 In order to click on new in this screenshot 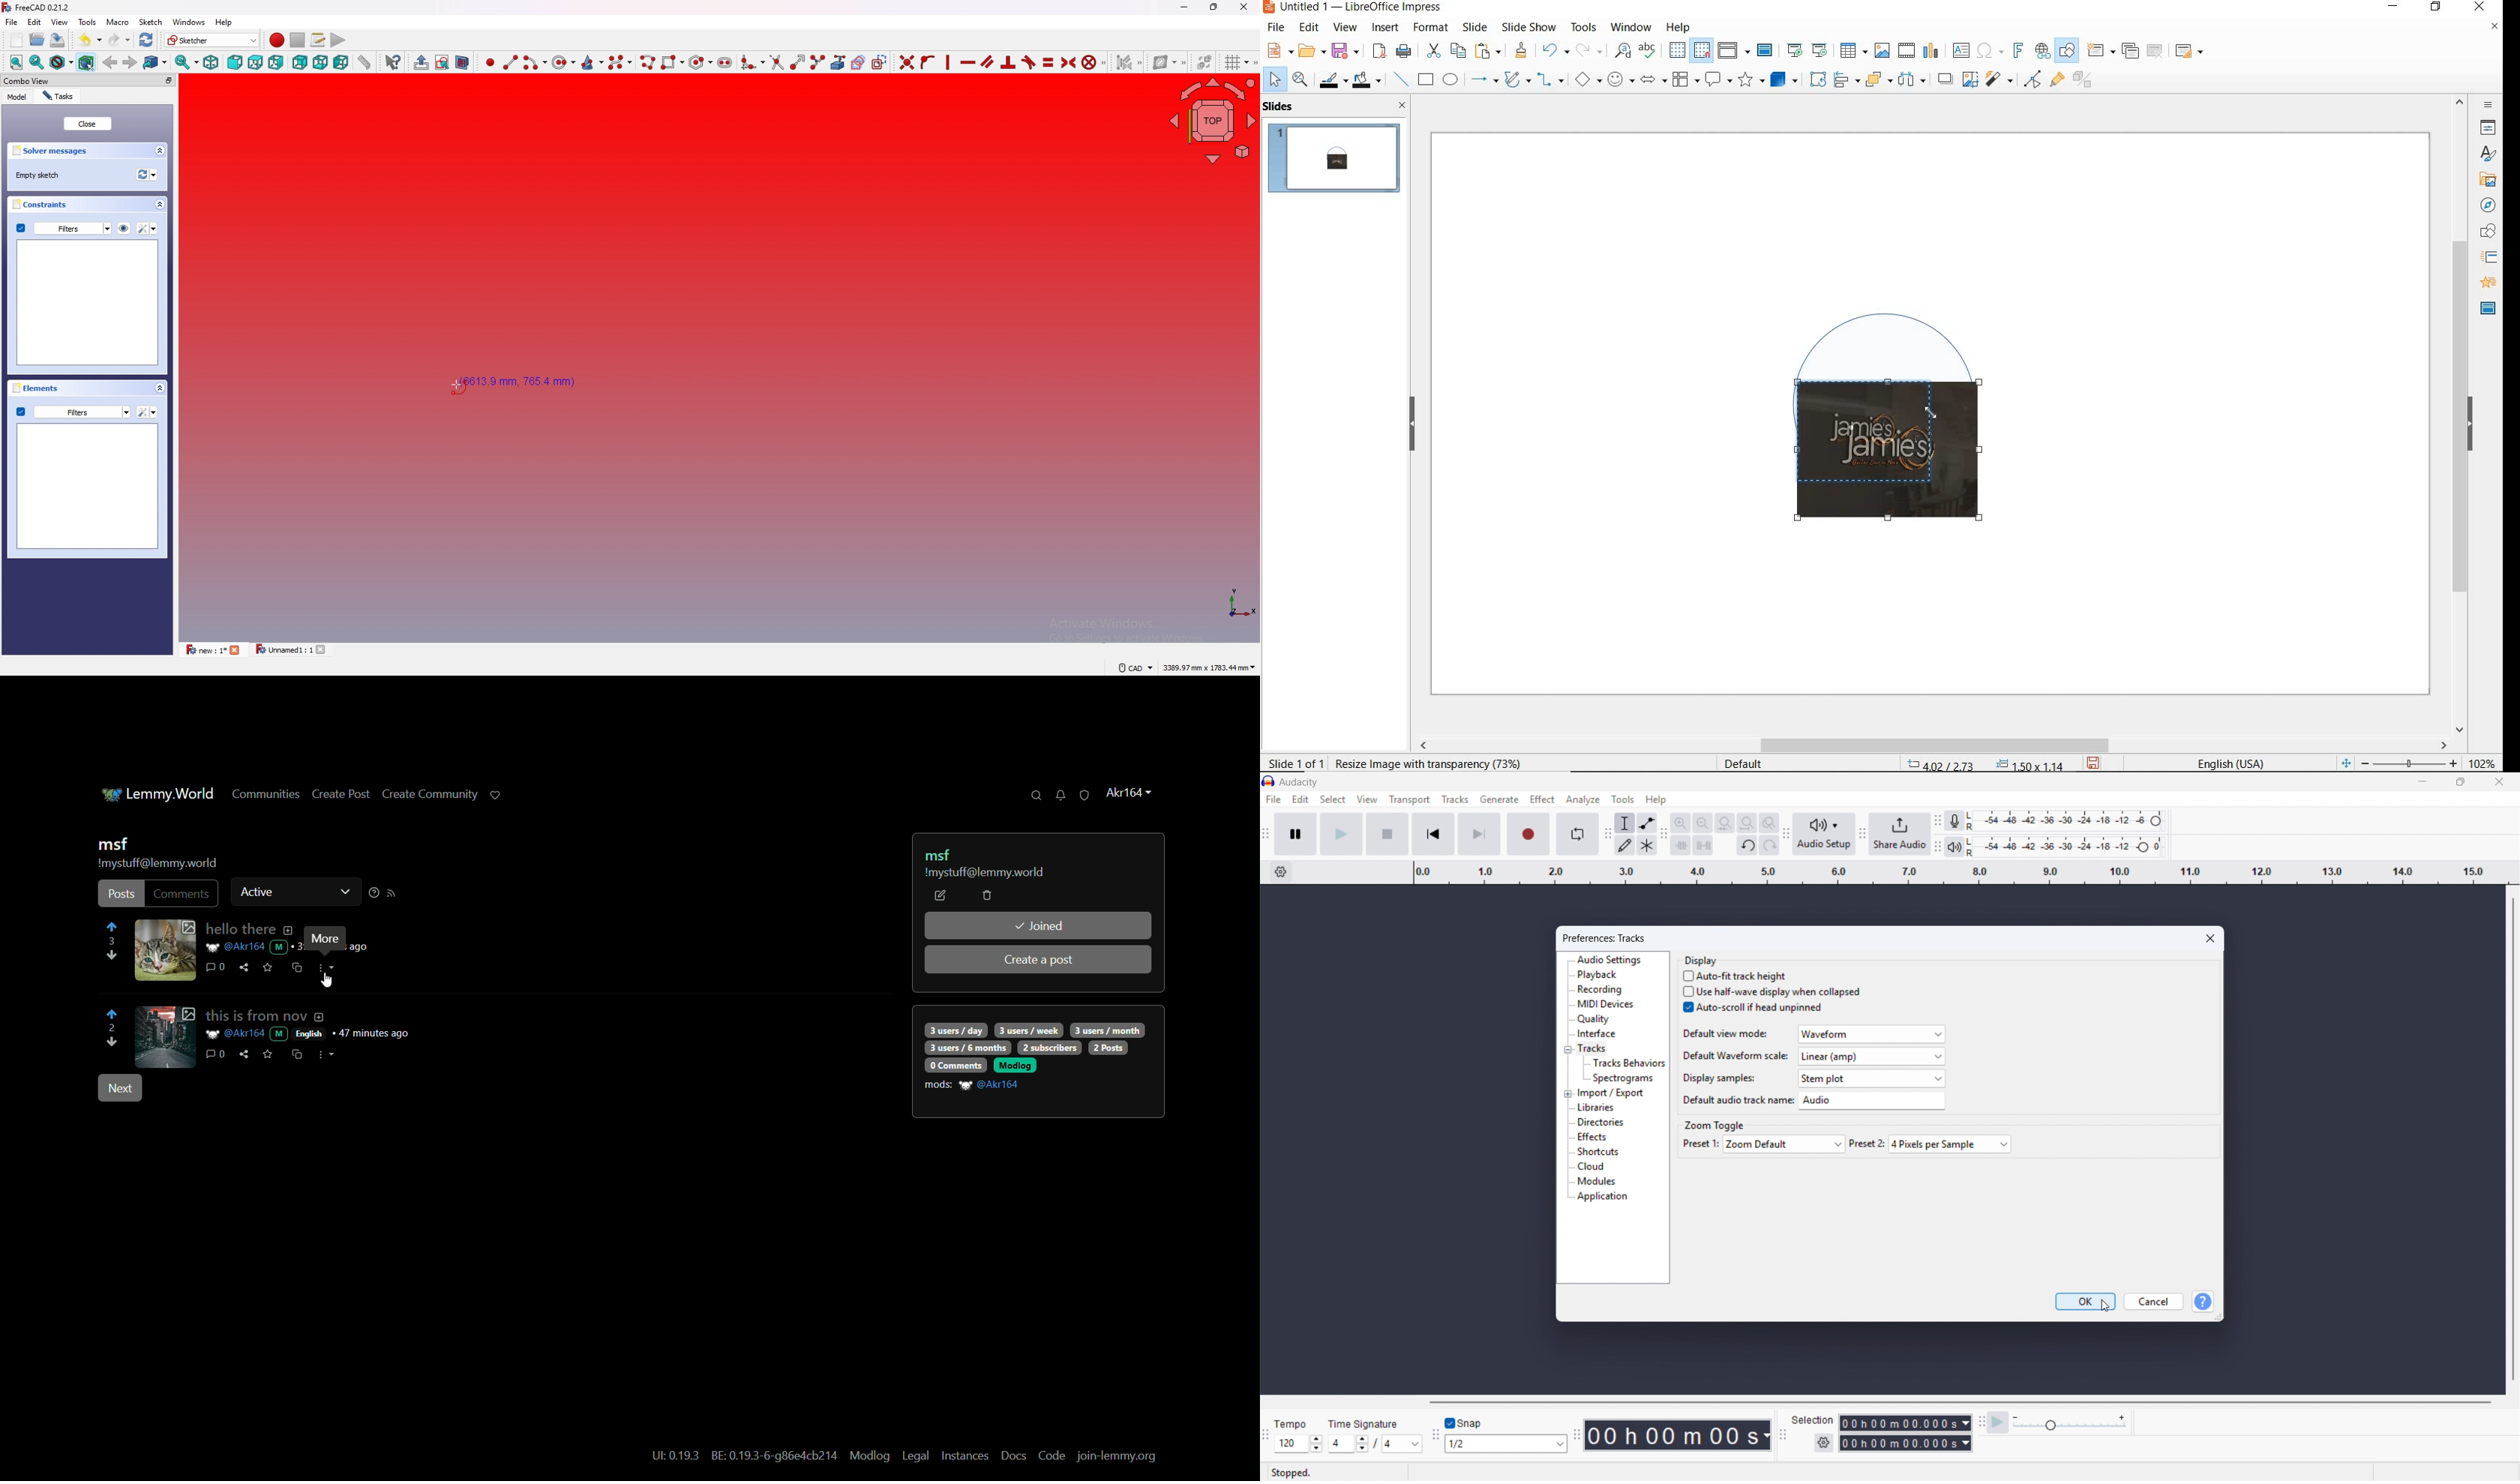, I will do `click(15, 40)`.